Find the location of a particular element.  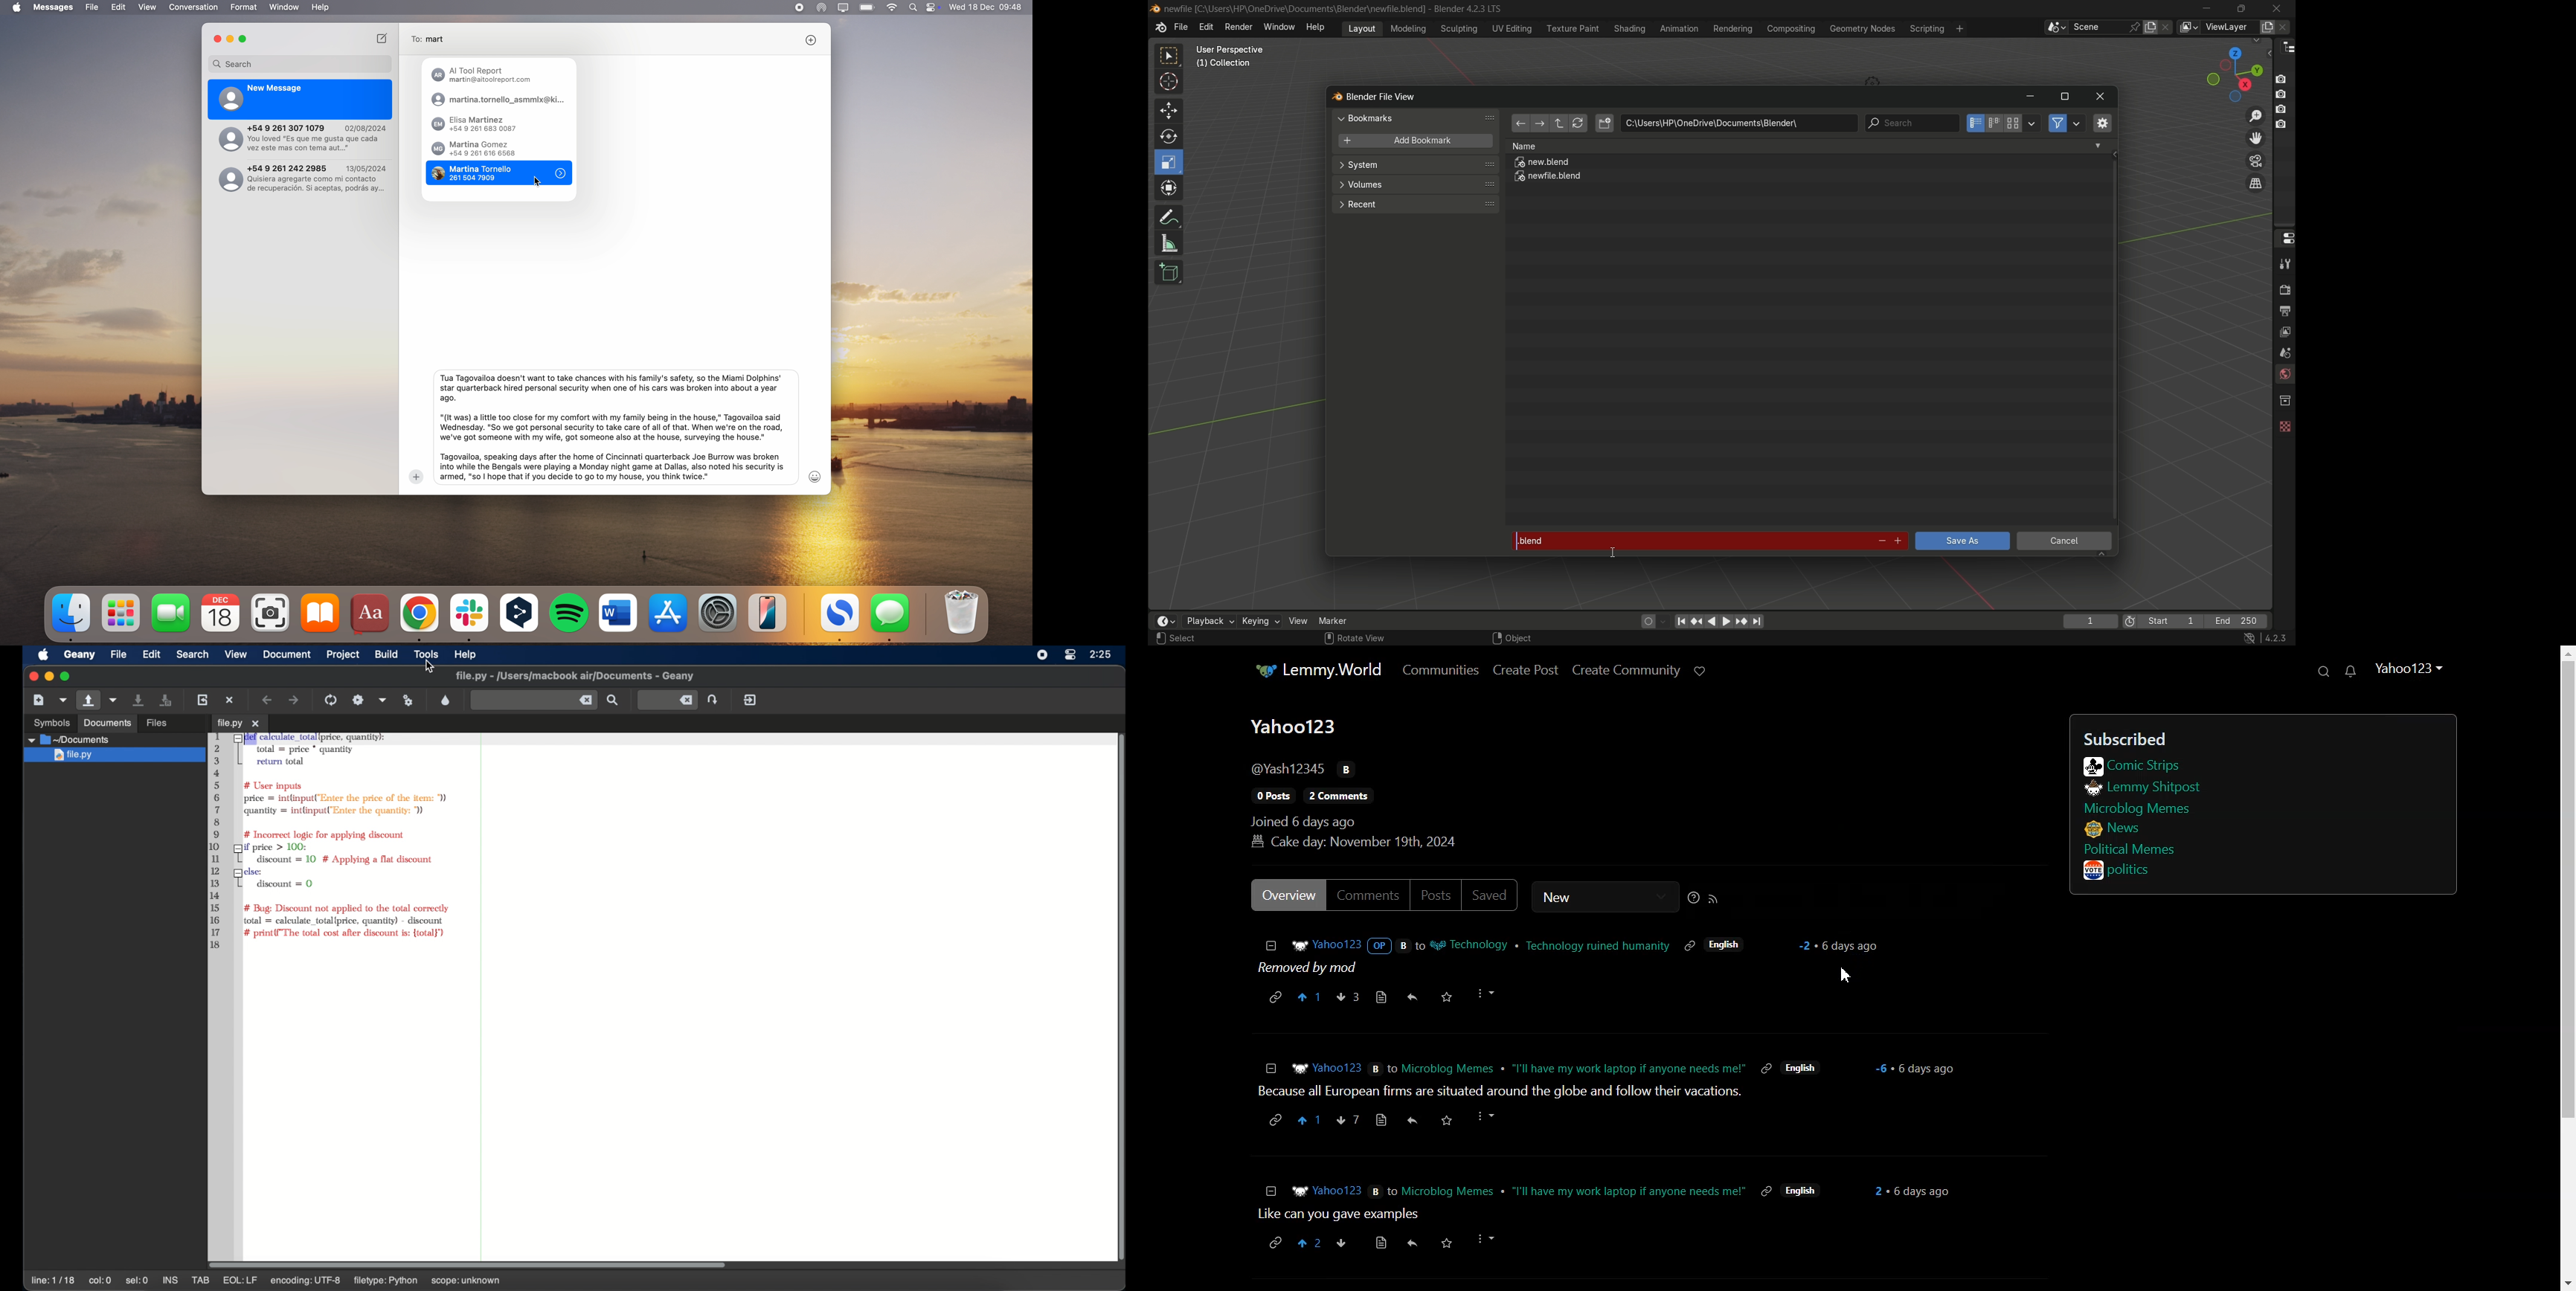

Upvote is located at coordinates (1309, 997).